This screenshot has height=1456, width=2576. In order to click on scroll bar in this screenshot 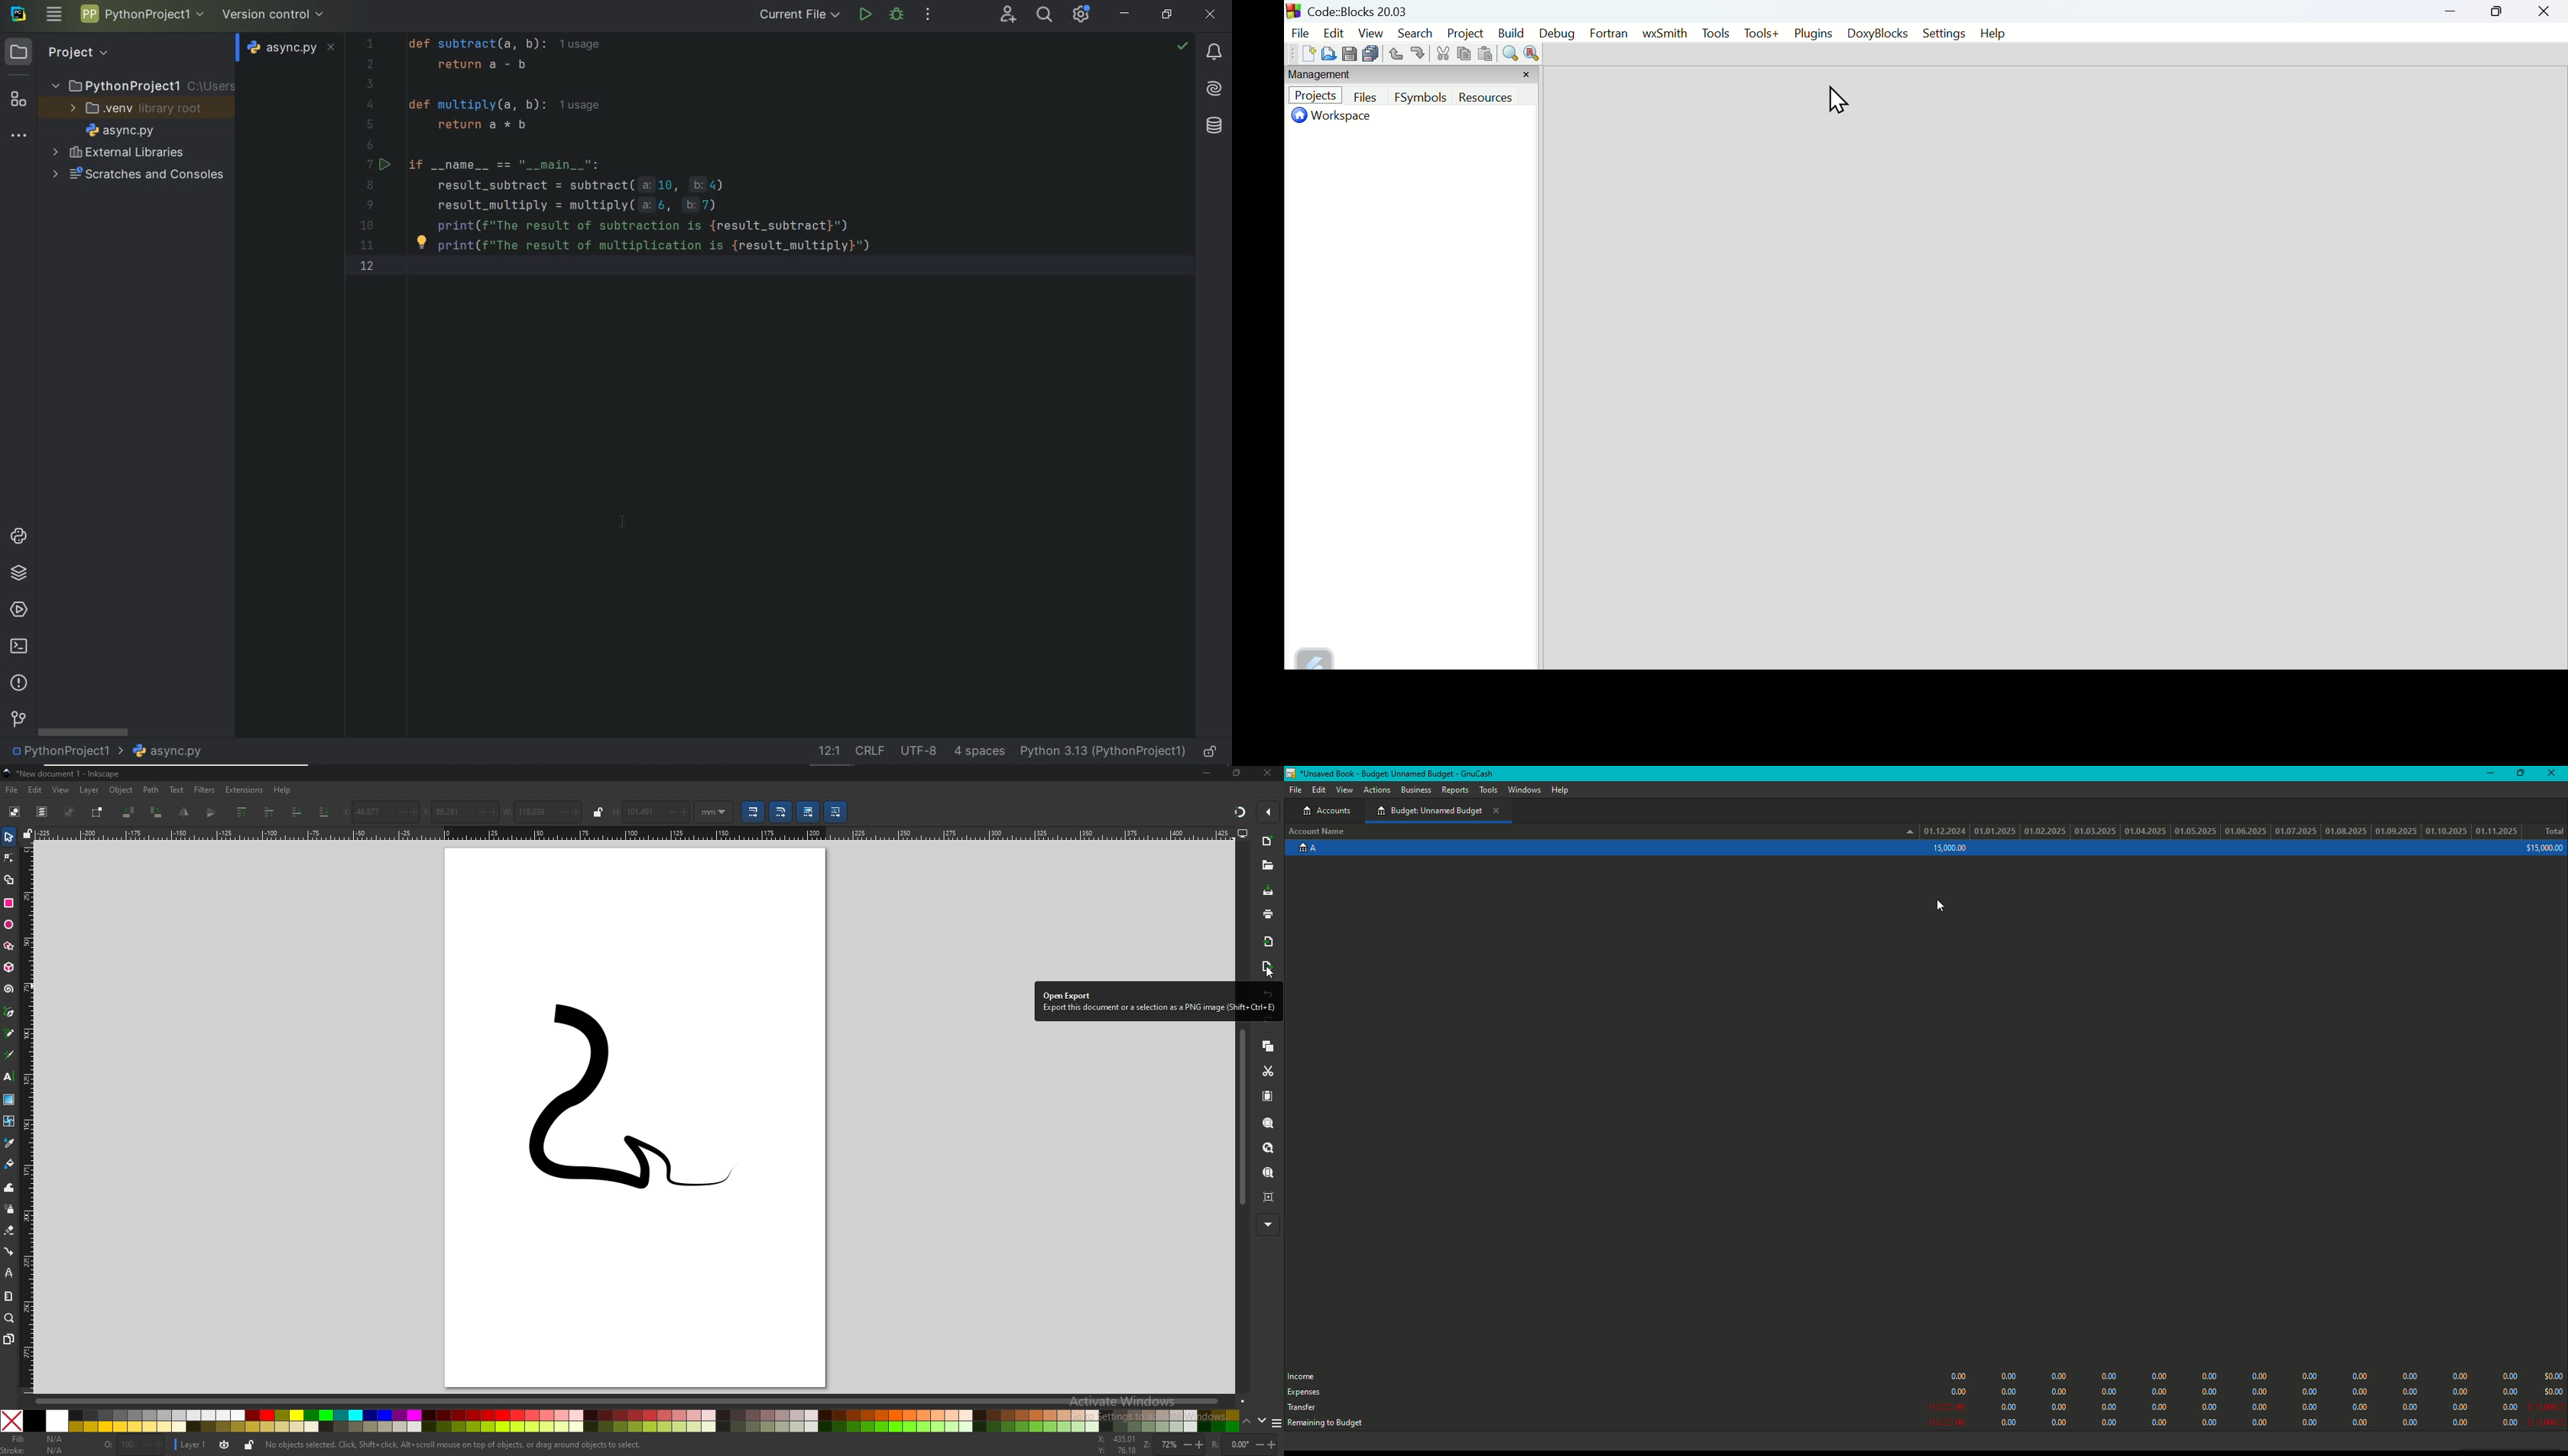, I will do `click(636, 1401)`.